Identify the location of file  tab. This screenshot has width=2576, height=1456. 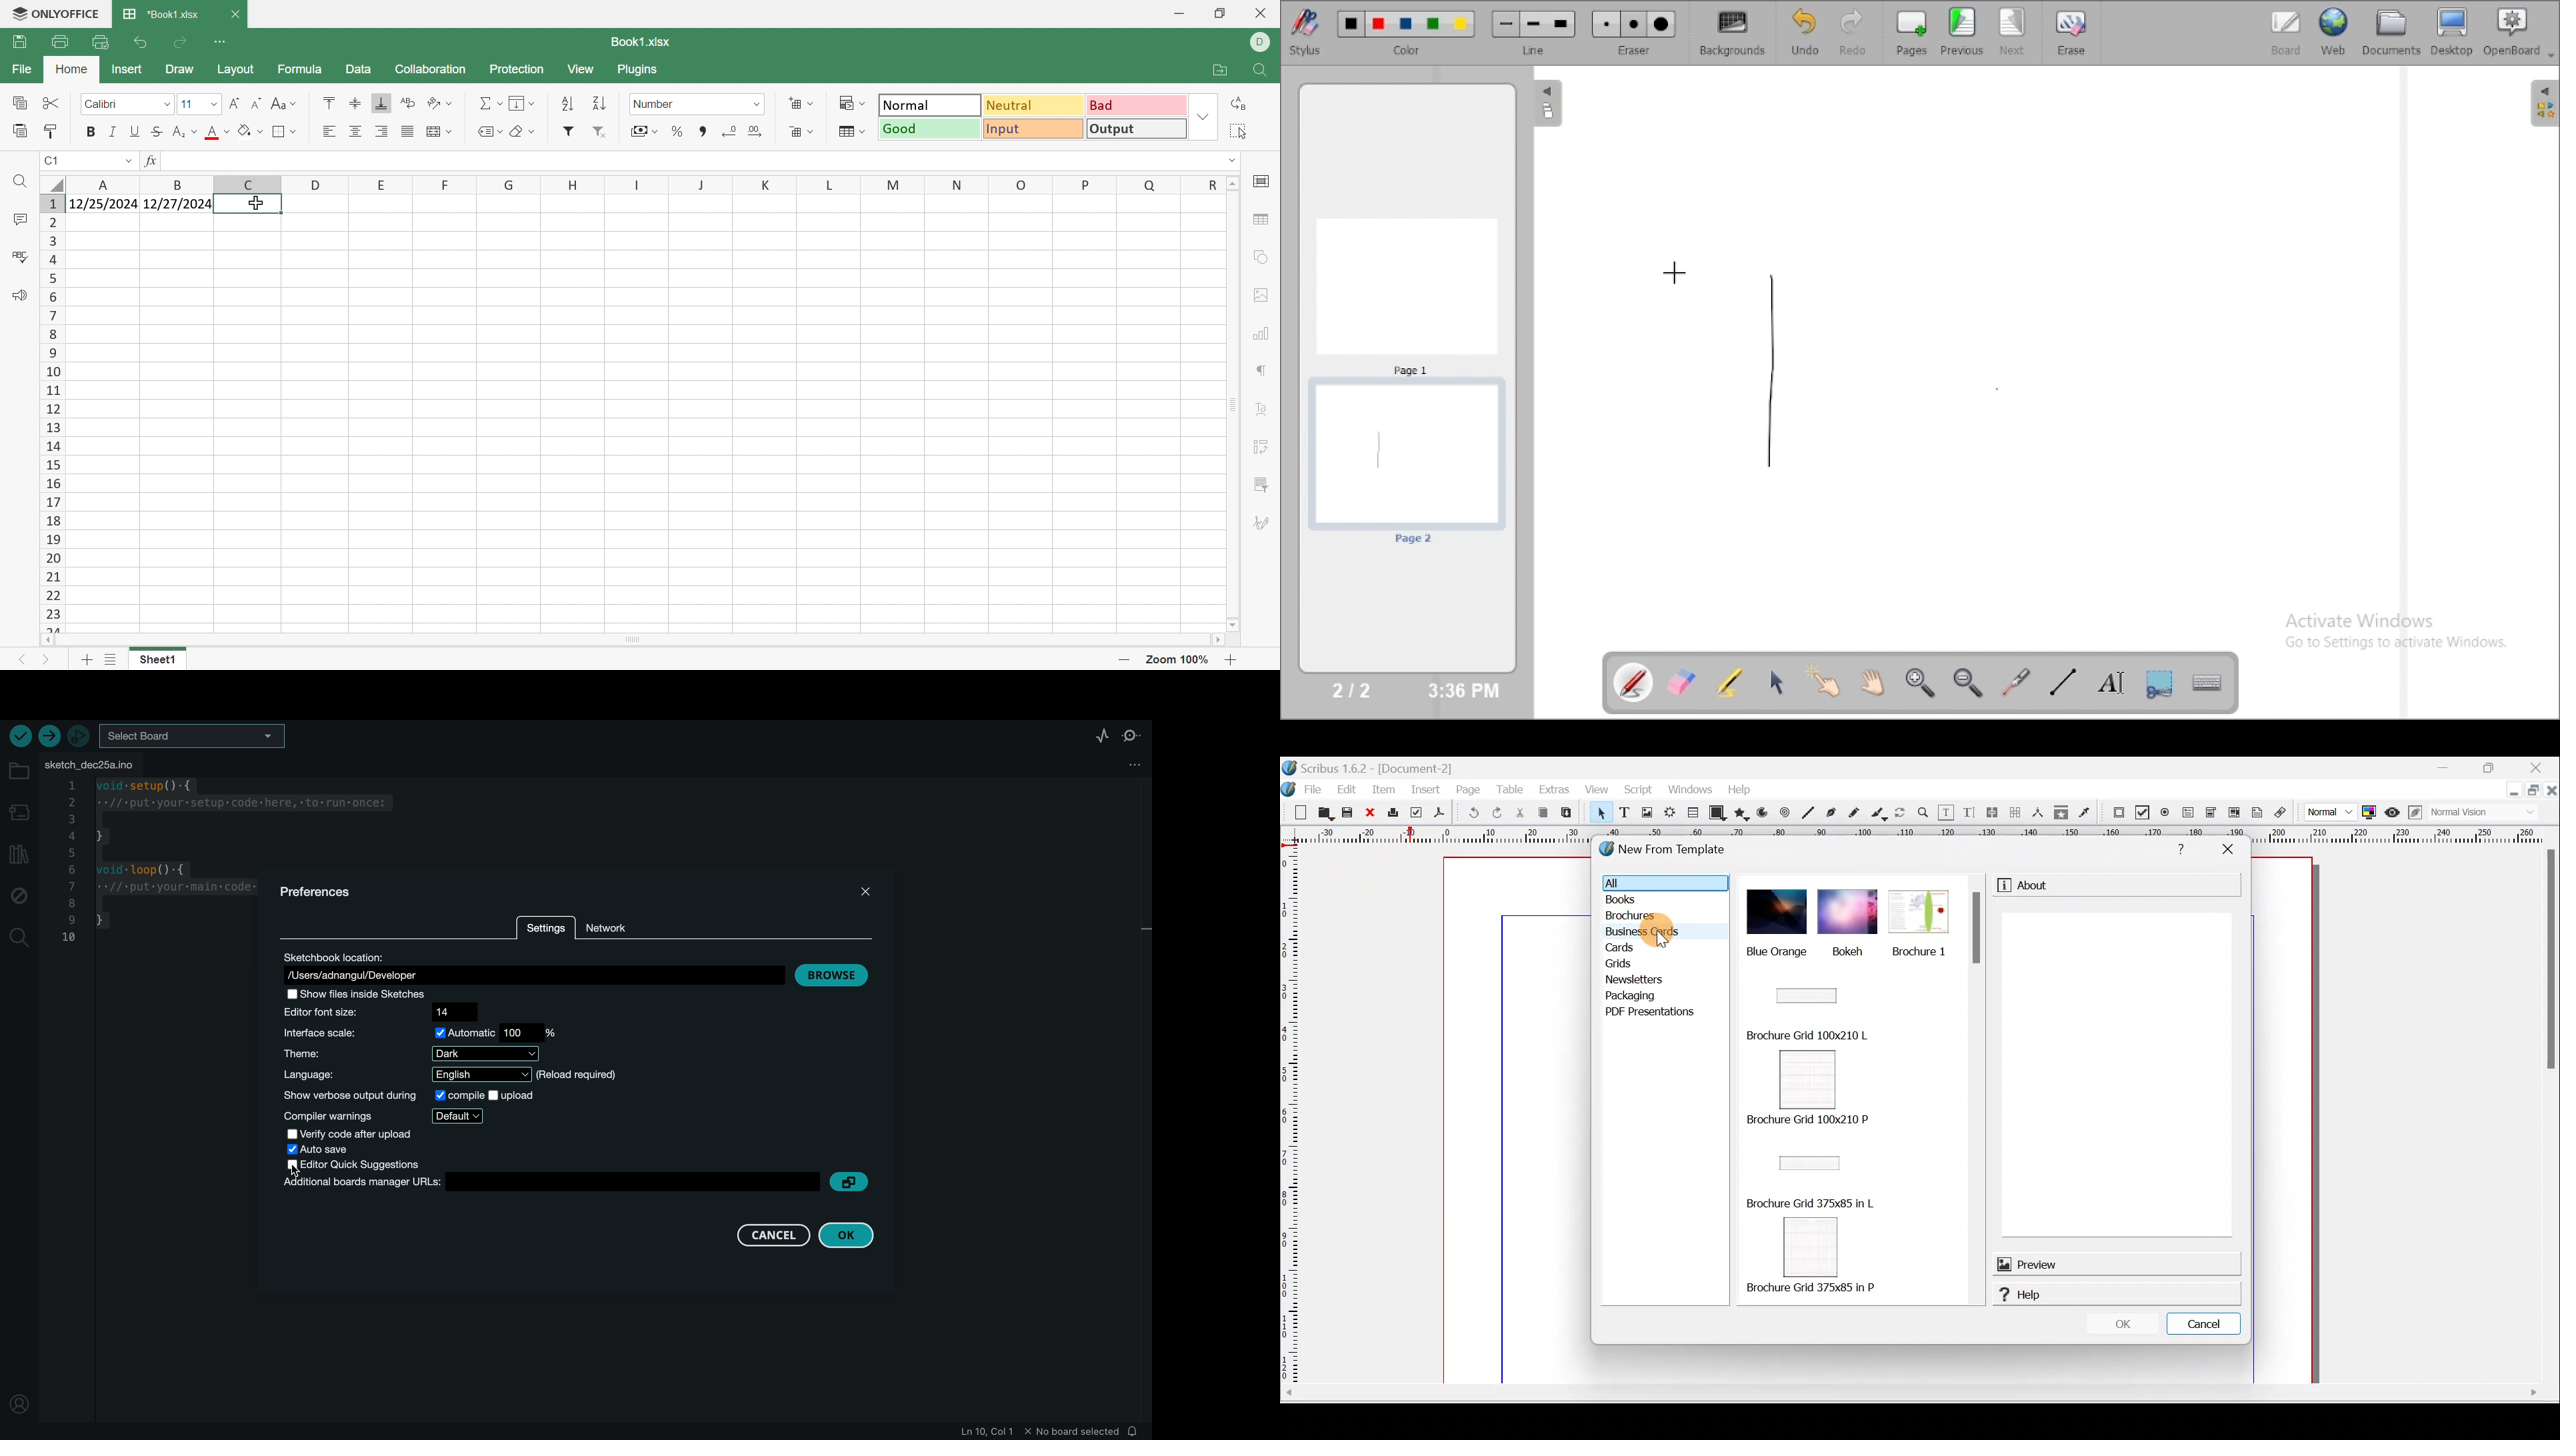
(95, 764).